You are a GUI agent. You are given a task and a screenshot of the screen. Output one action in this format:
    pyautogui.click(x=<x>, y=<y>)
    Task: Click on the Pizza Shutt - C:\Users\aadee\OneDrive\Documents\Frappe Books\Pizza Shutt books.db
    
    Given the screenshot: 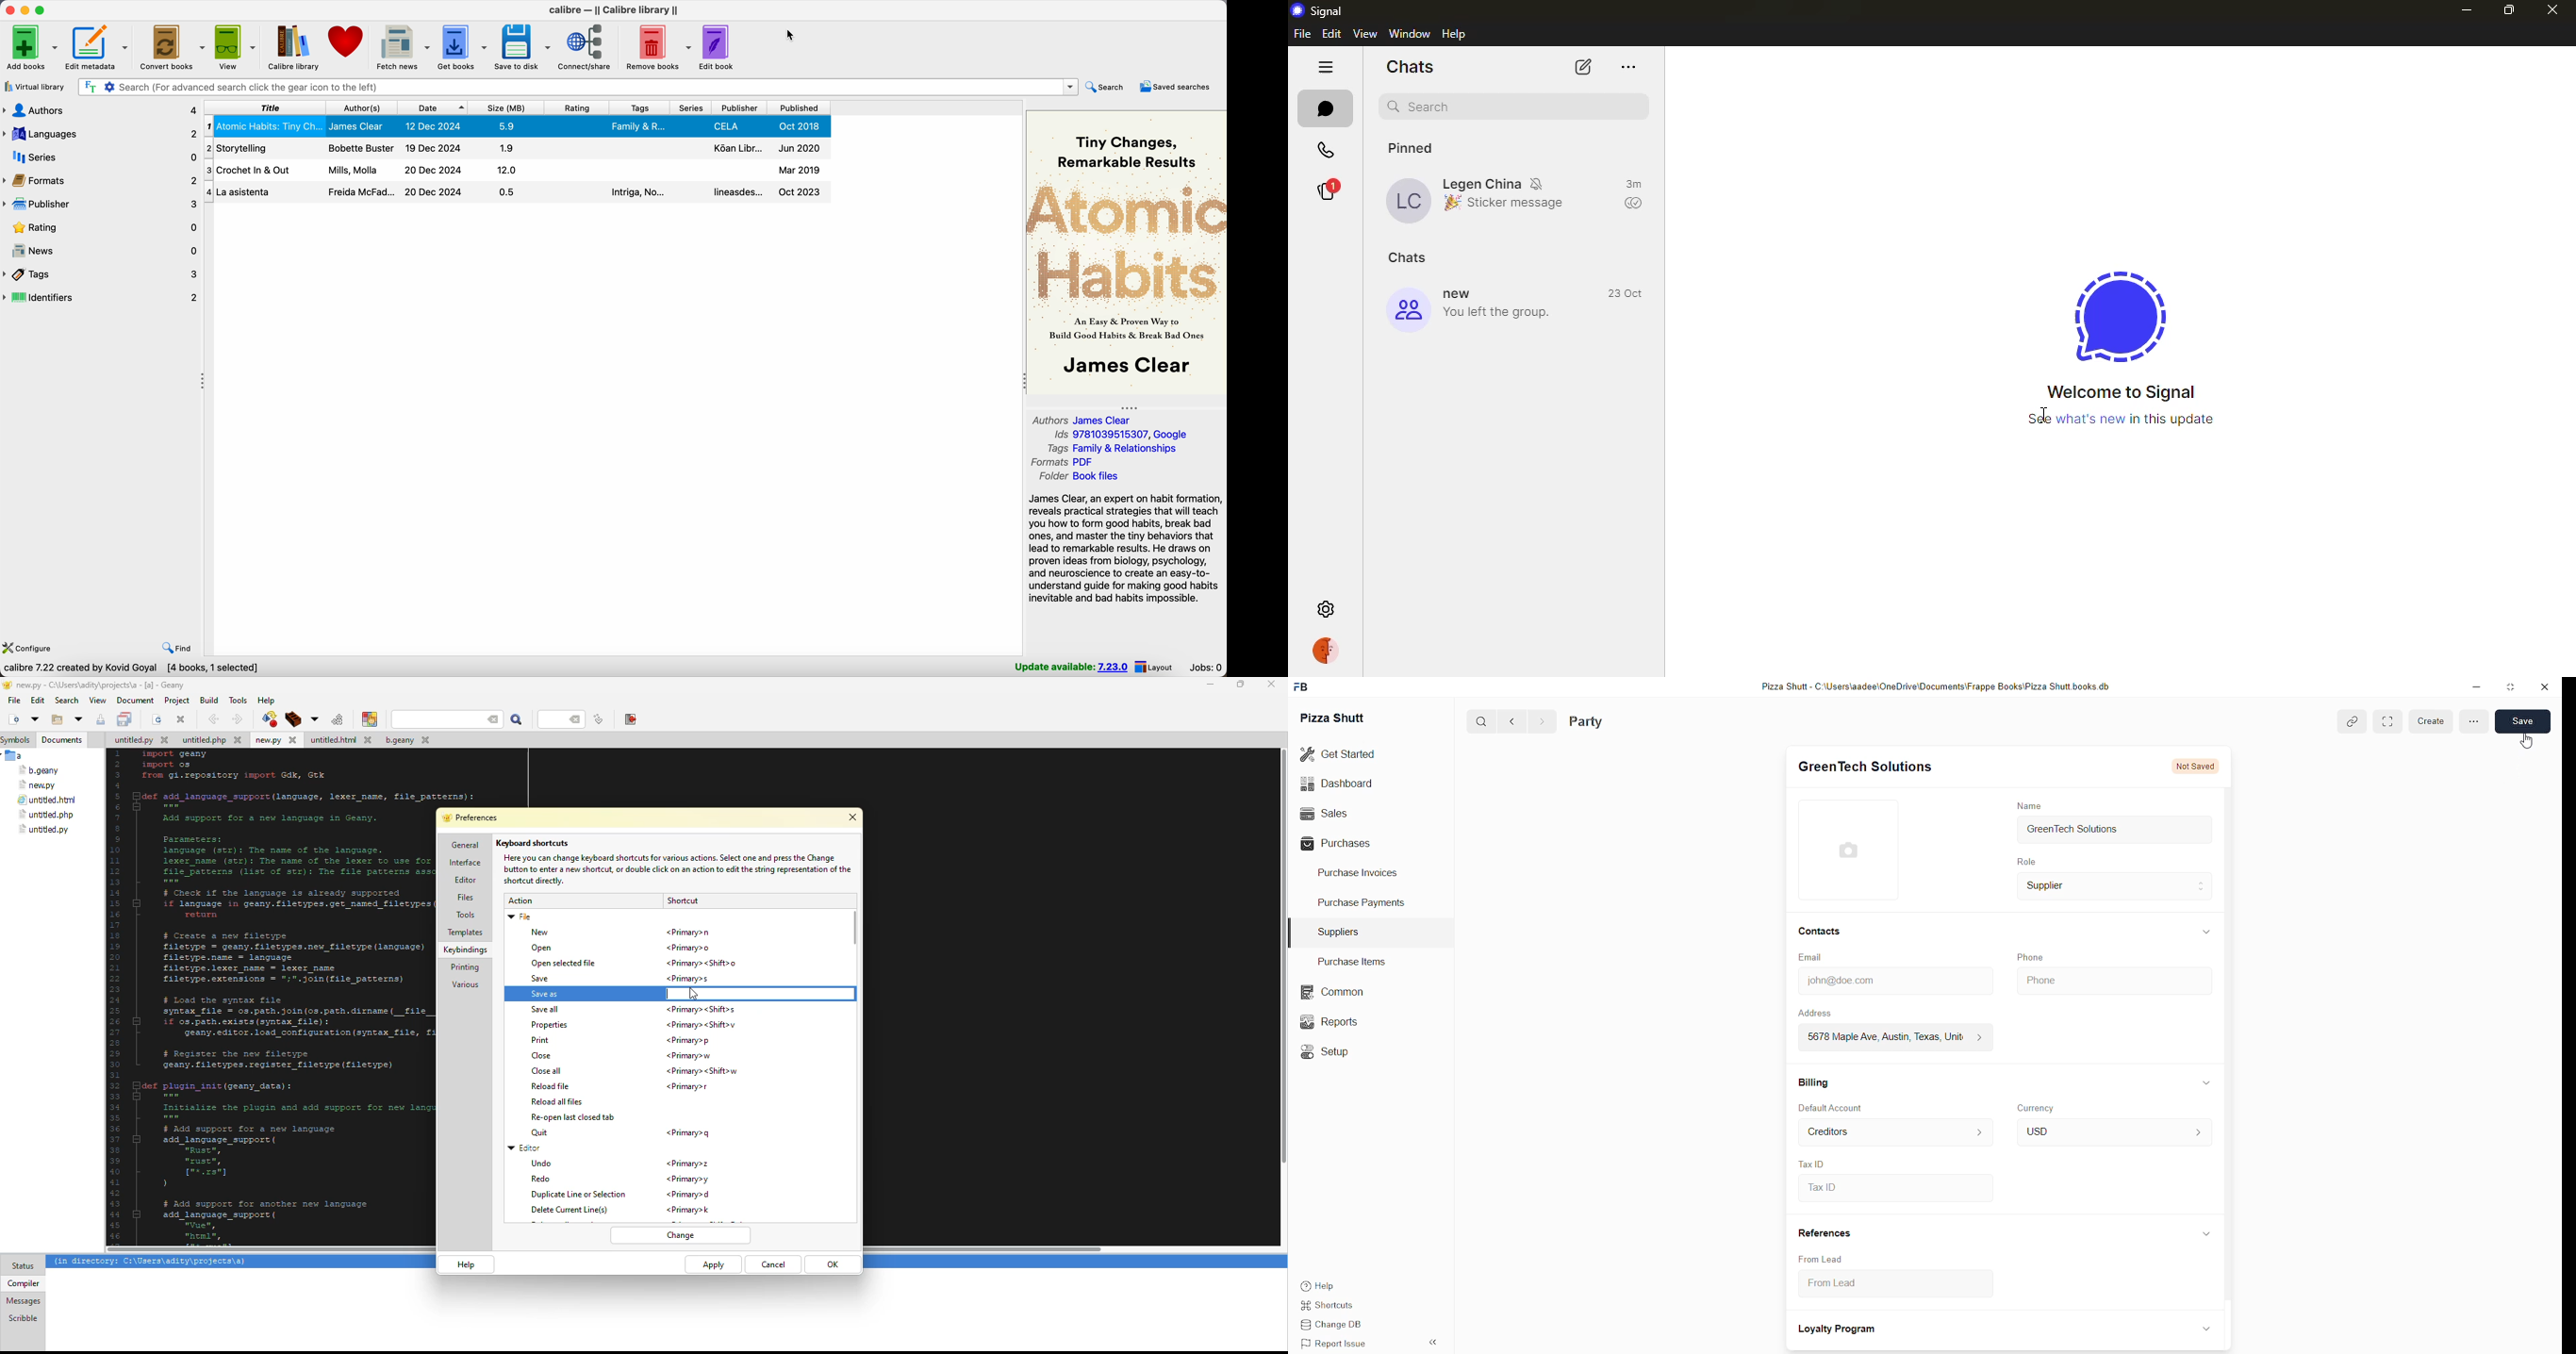 What is the action you would take?
    pyautogui.click(x=1934, y=688)
    